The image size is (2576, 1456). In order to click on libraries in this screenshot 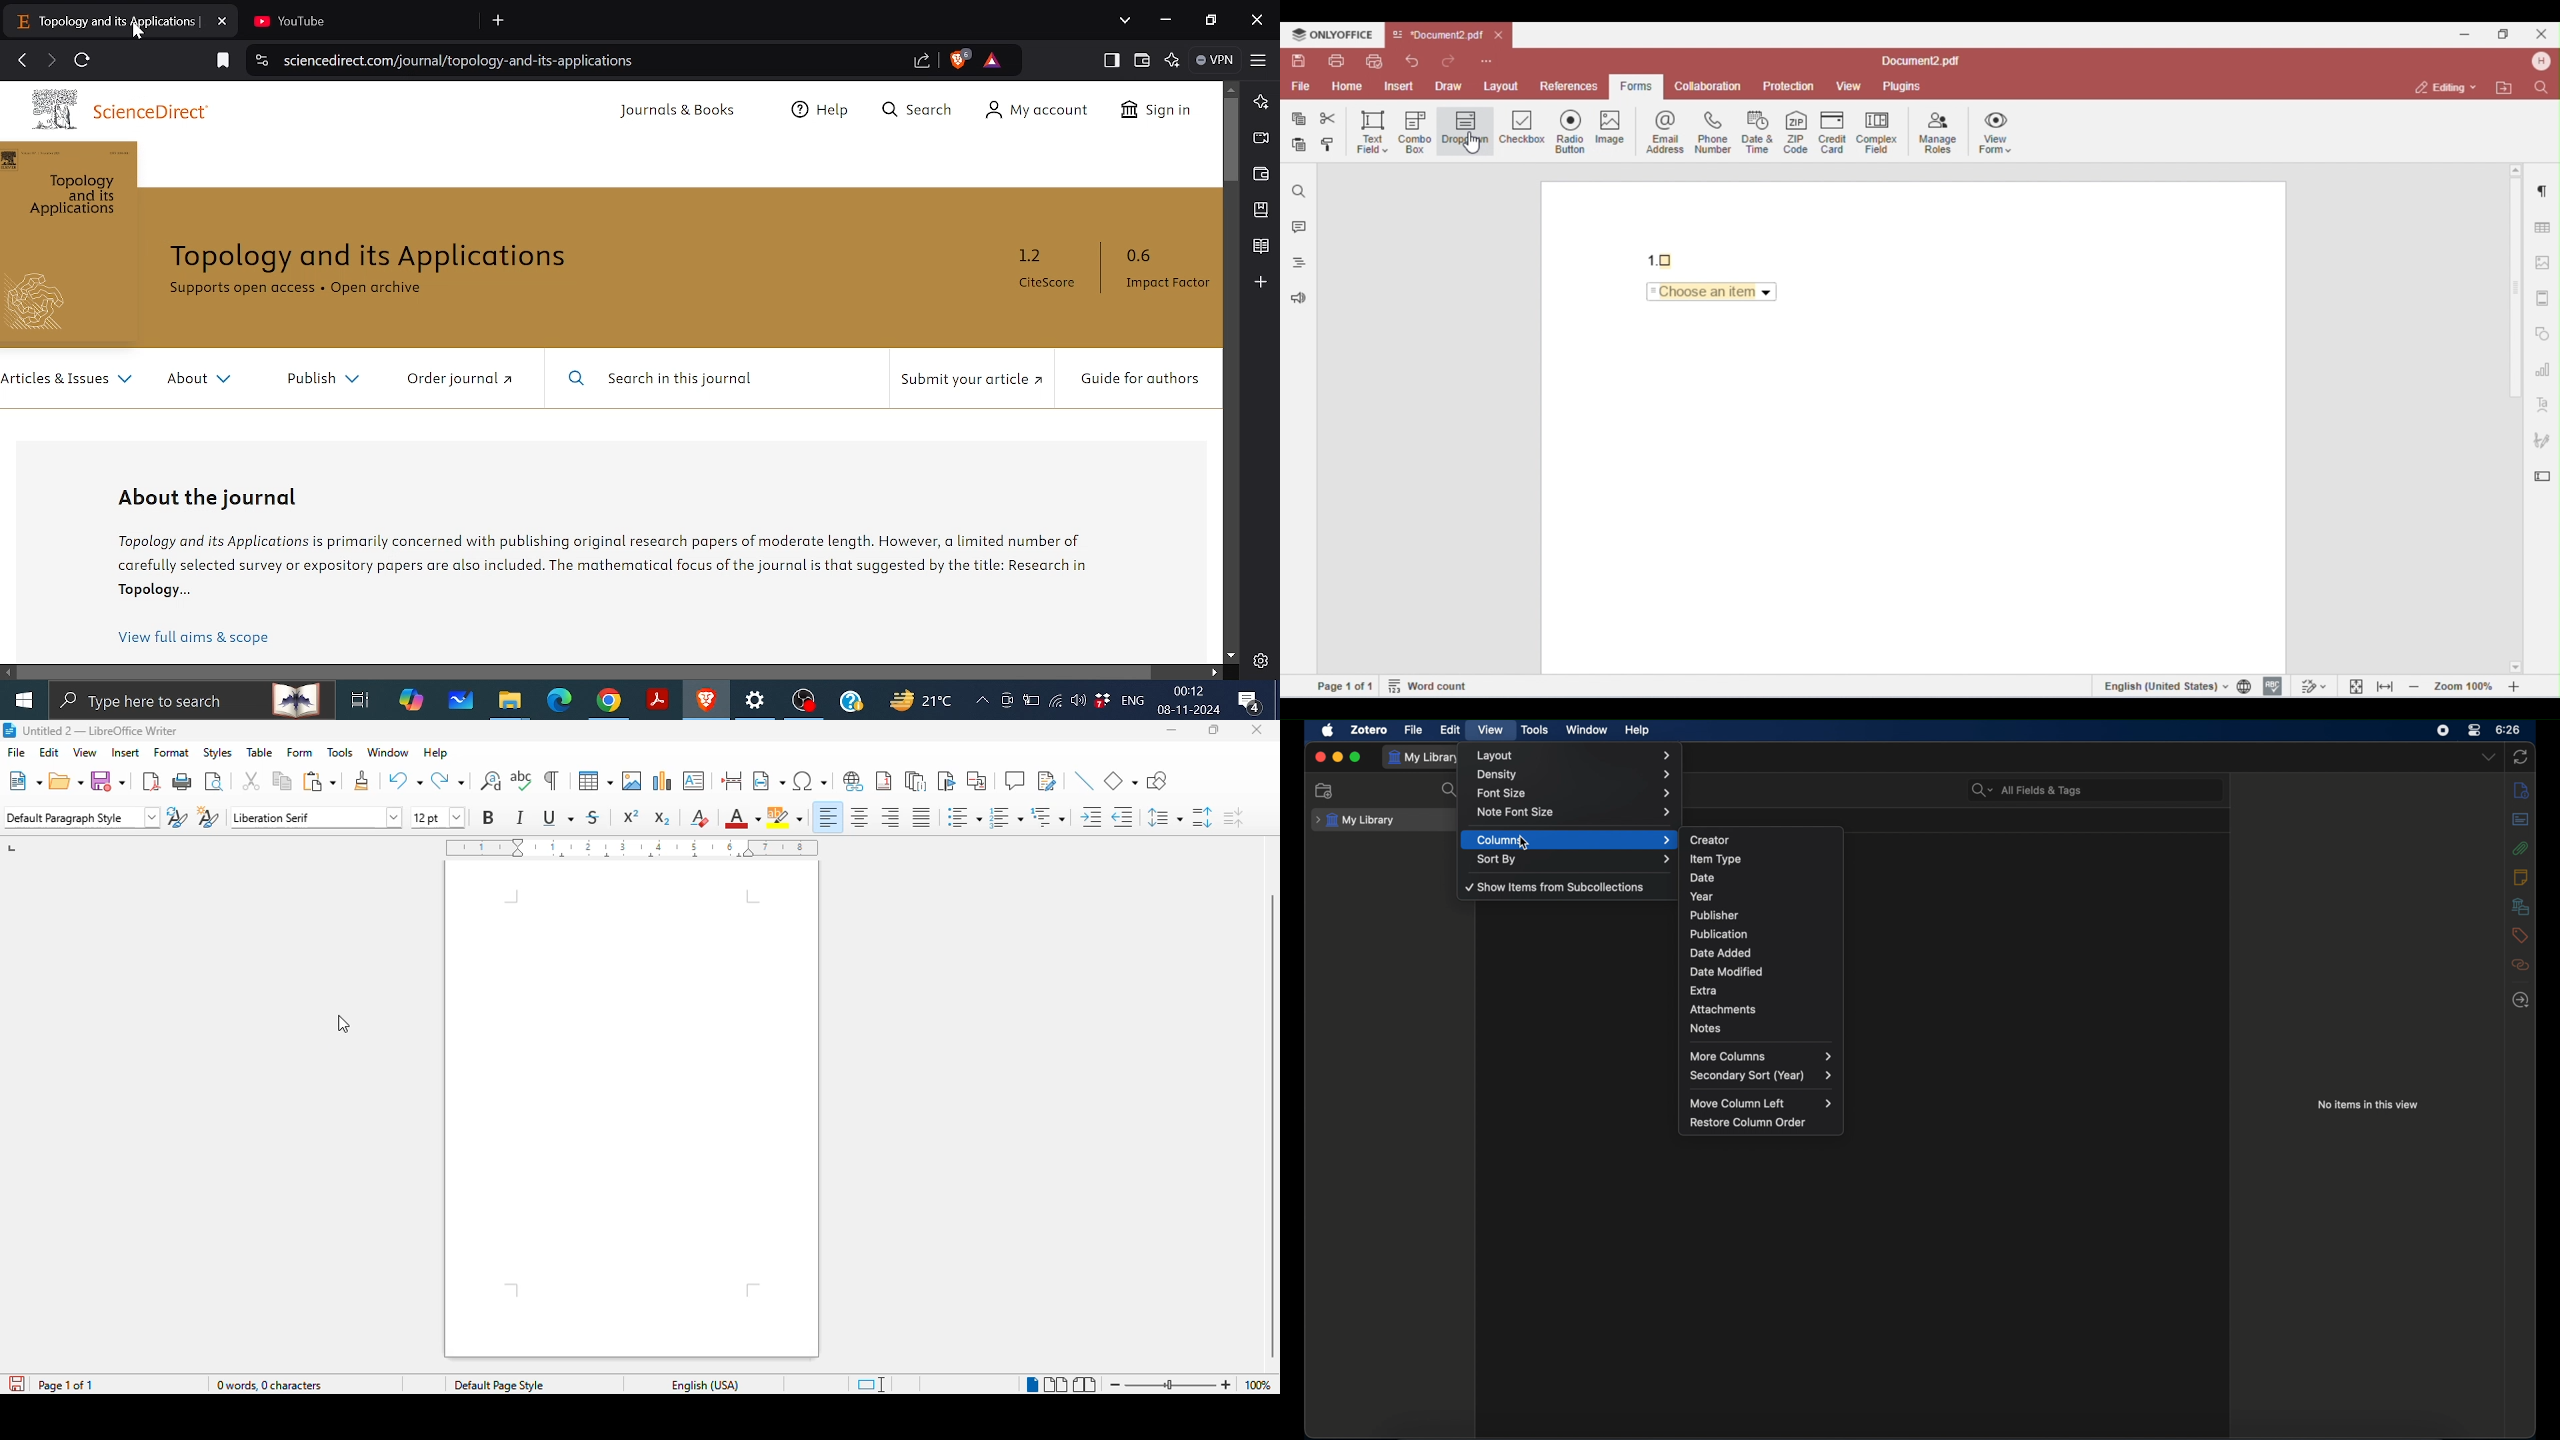, I will do `click(2520, 906)`.